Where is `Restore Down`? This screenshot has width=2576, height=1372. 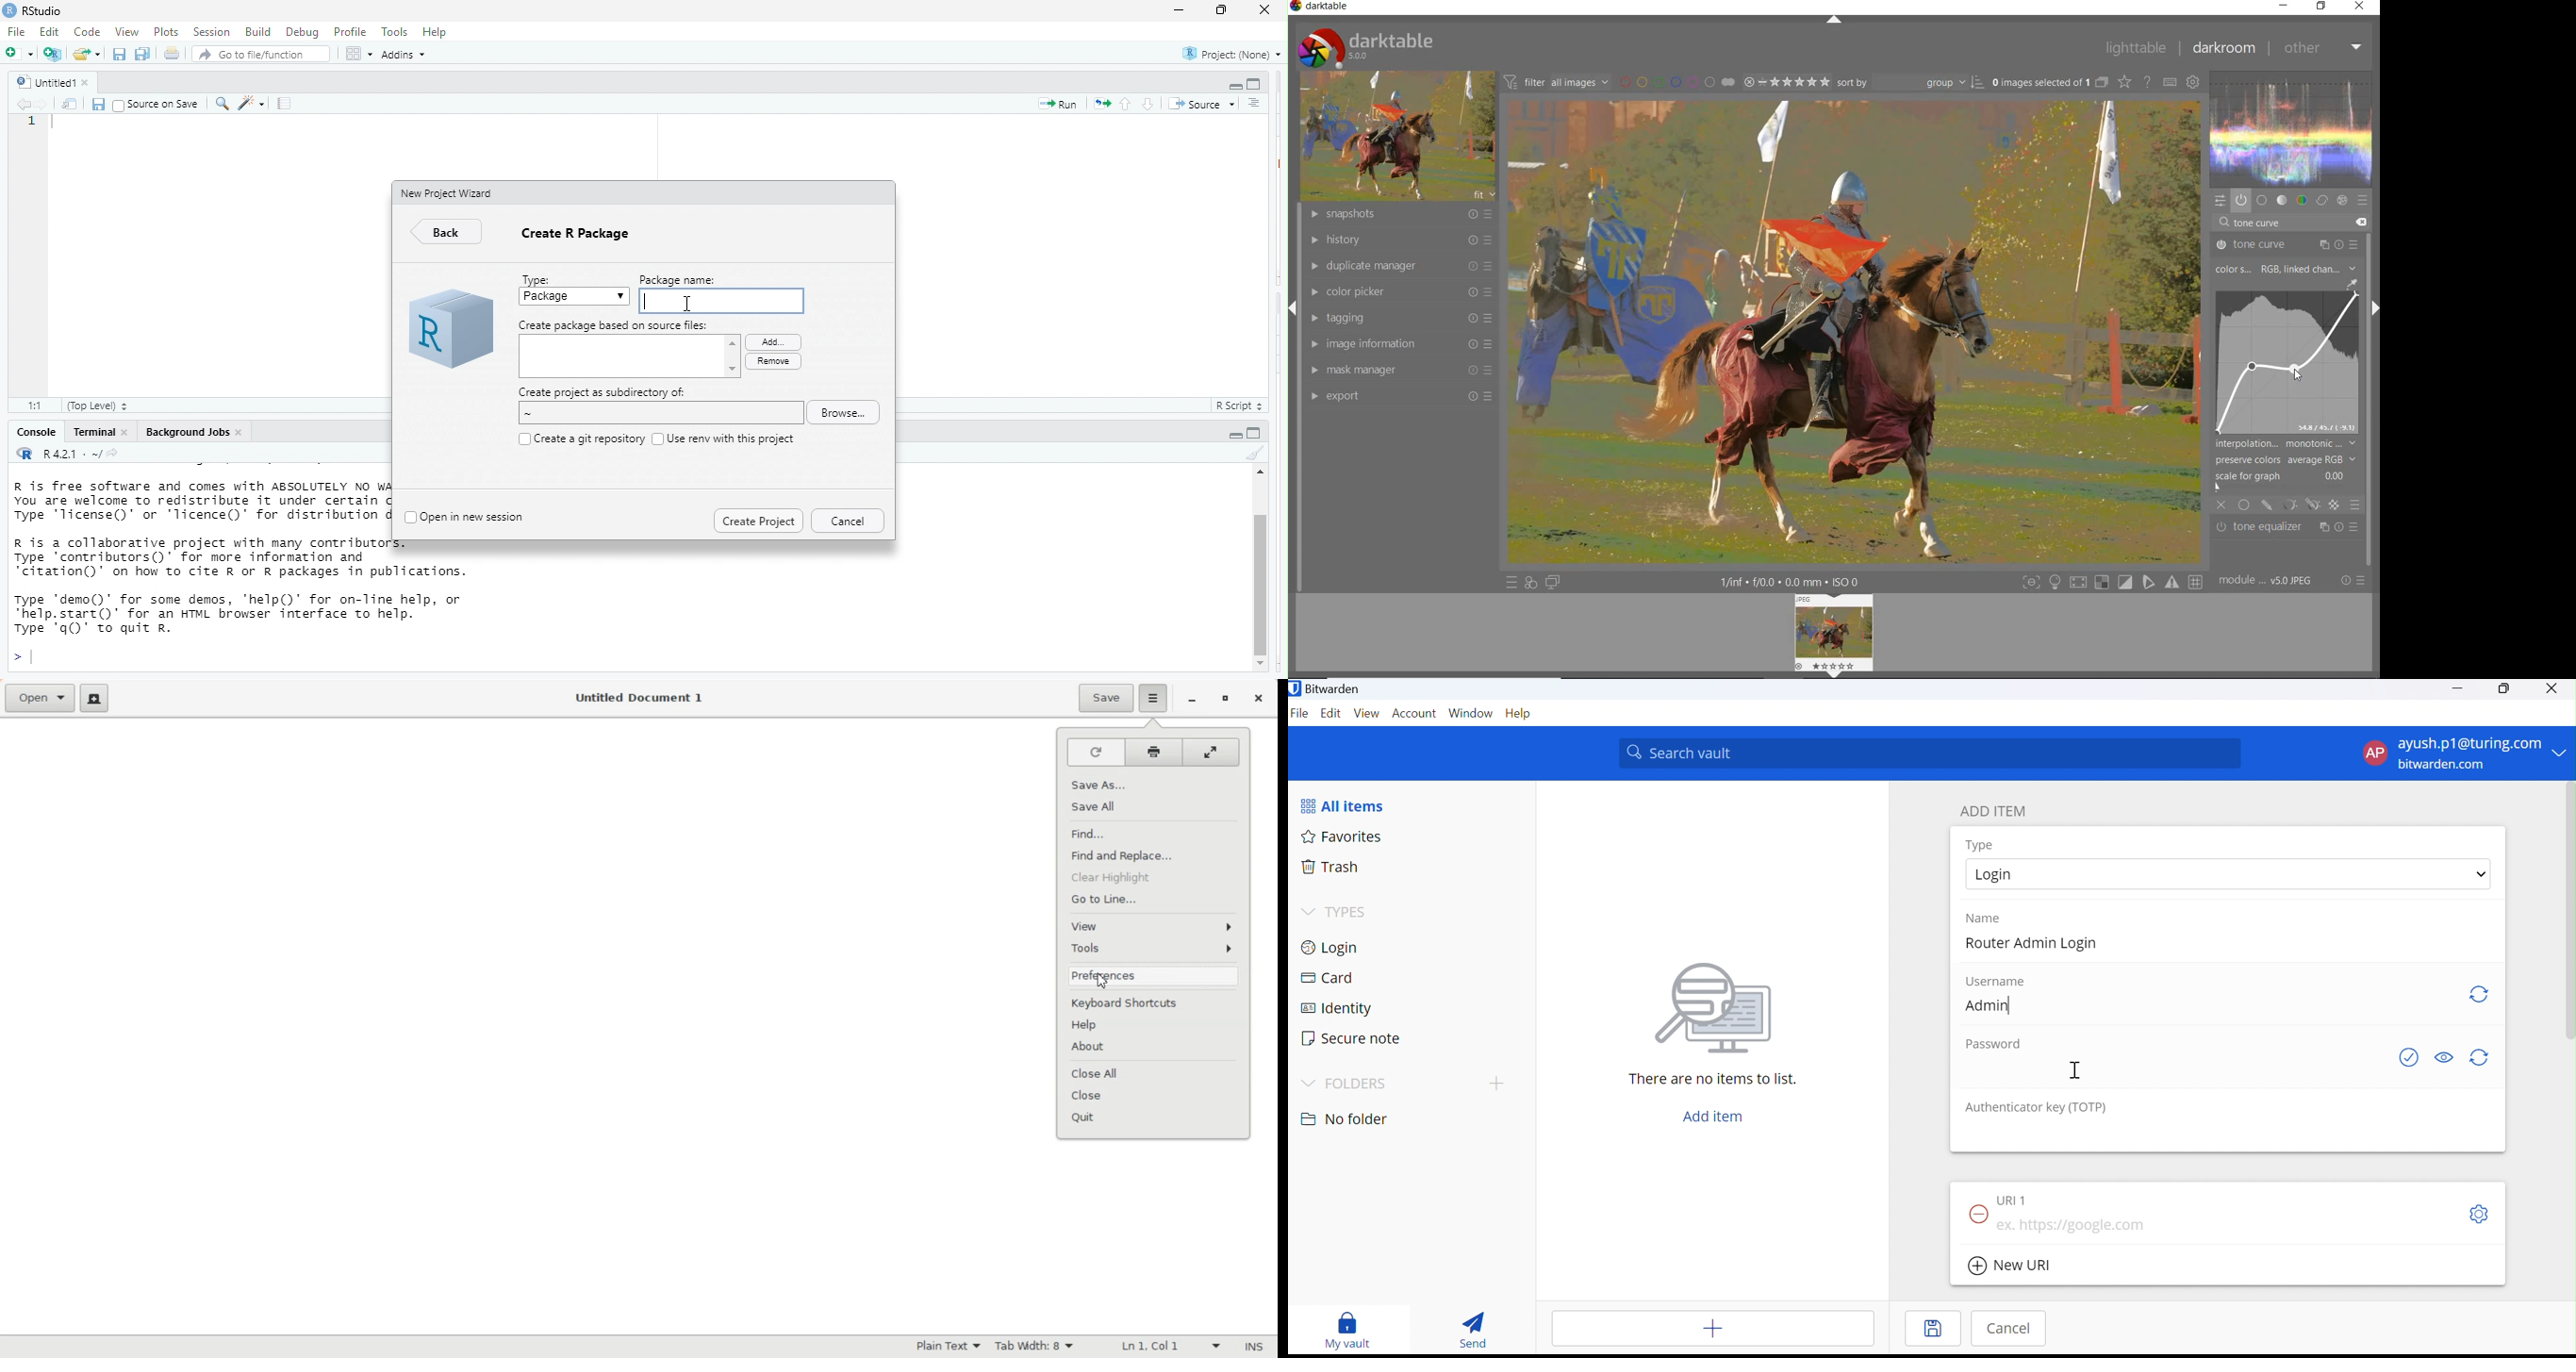
Restore Down is located at coordinates (2503, 689).